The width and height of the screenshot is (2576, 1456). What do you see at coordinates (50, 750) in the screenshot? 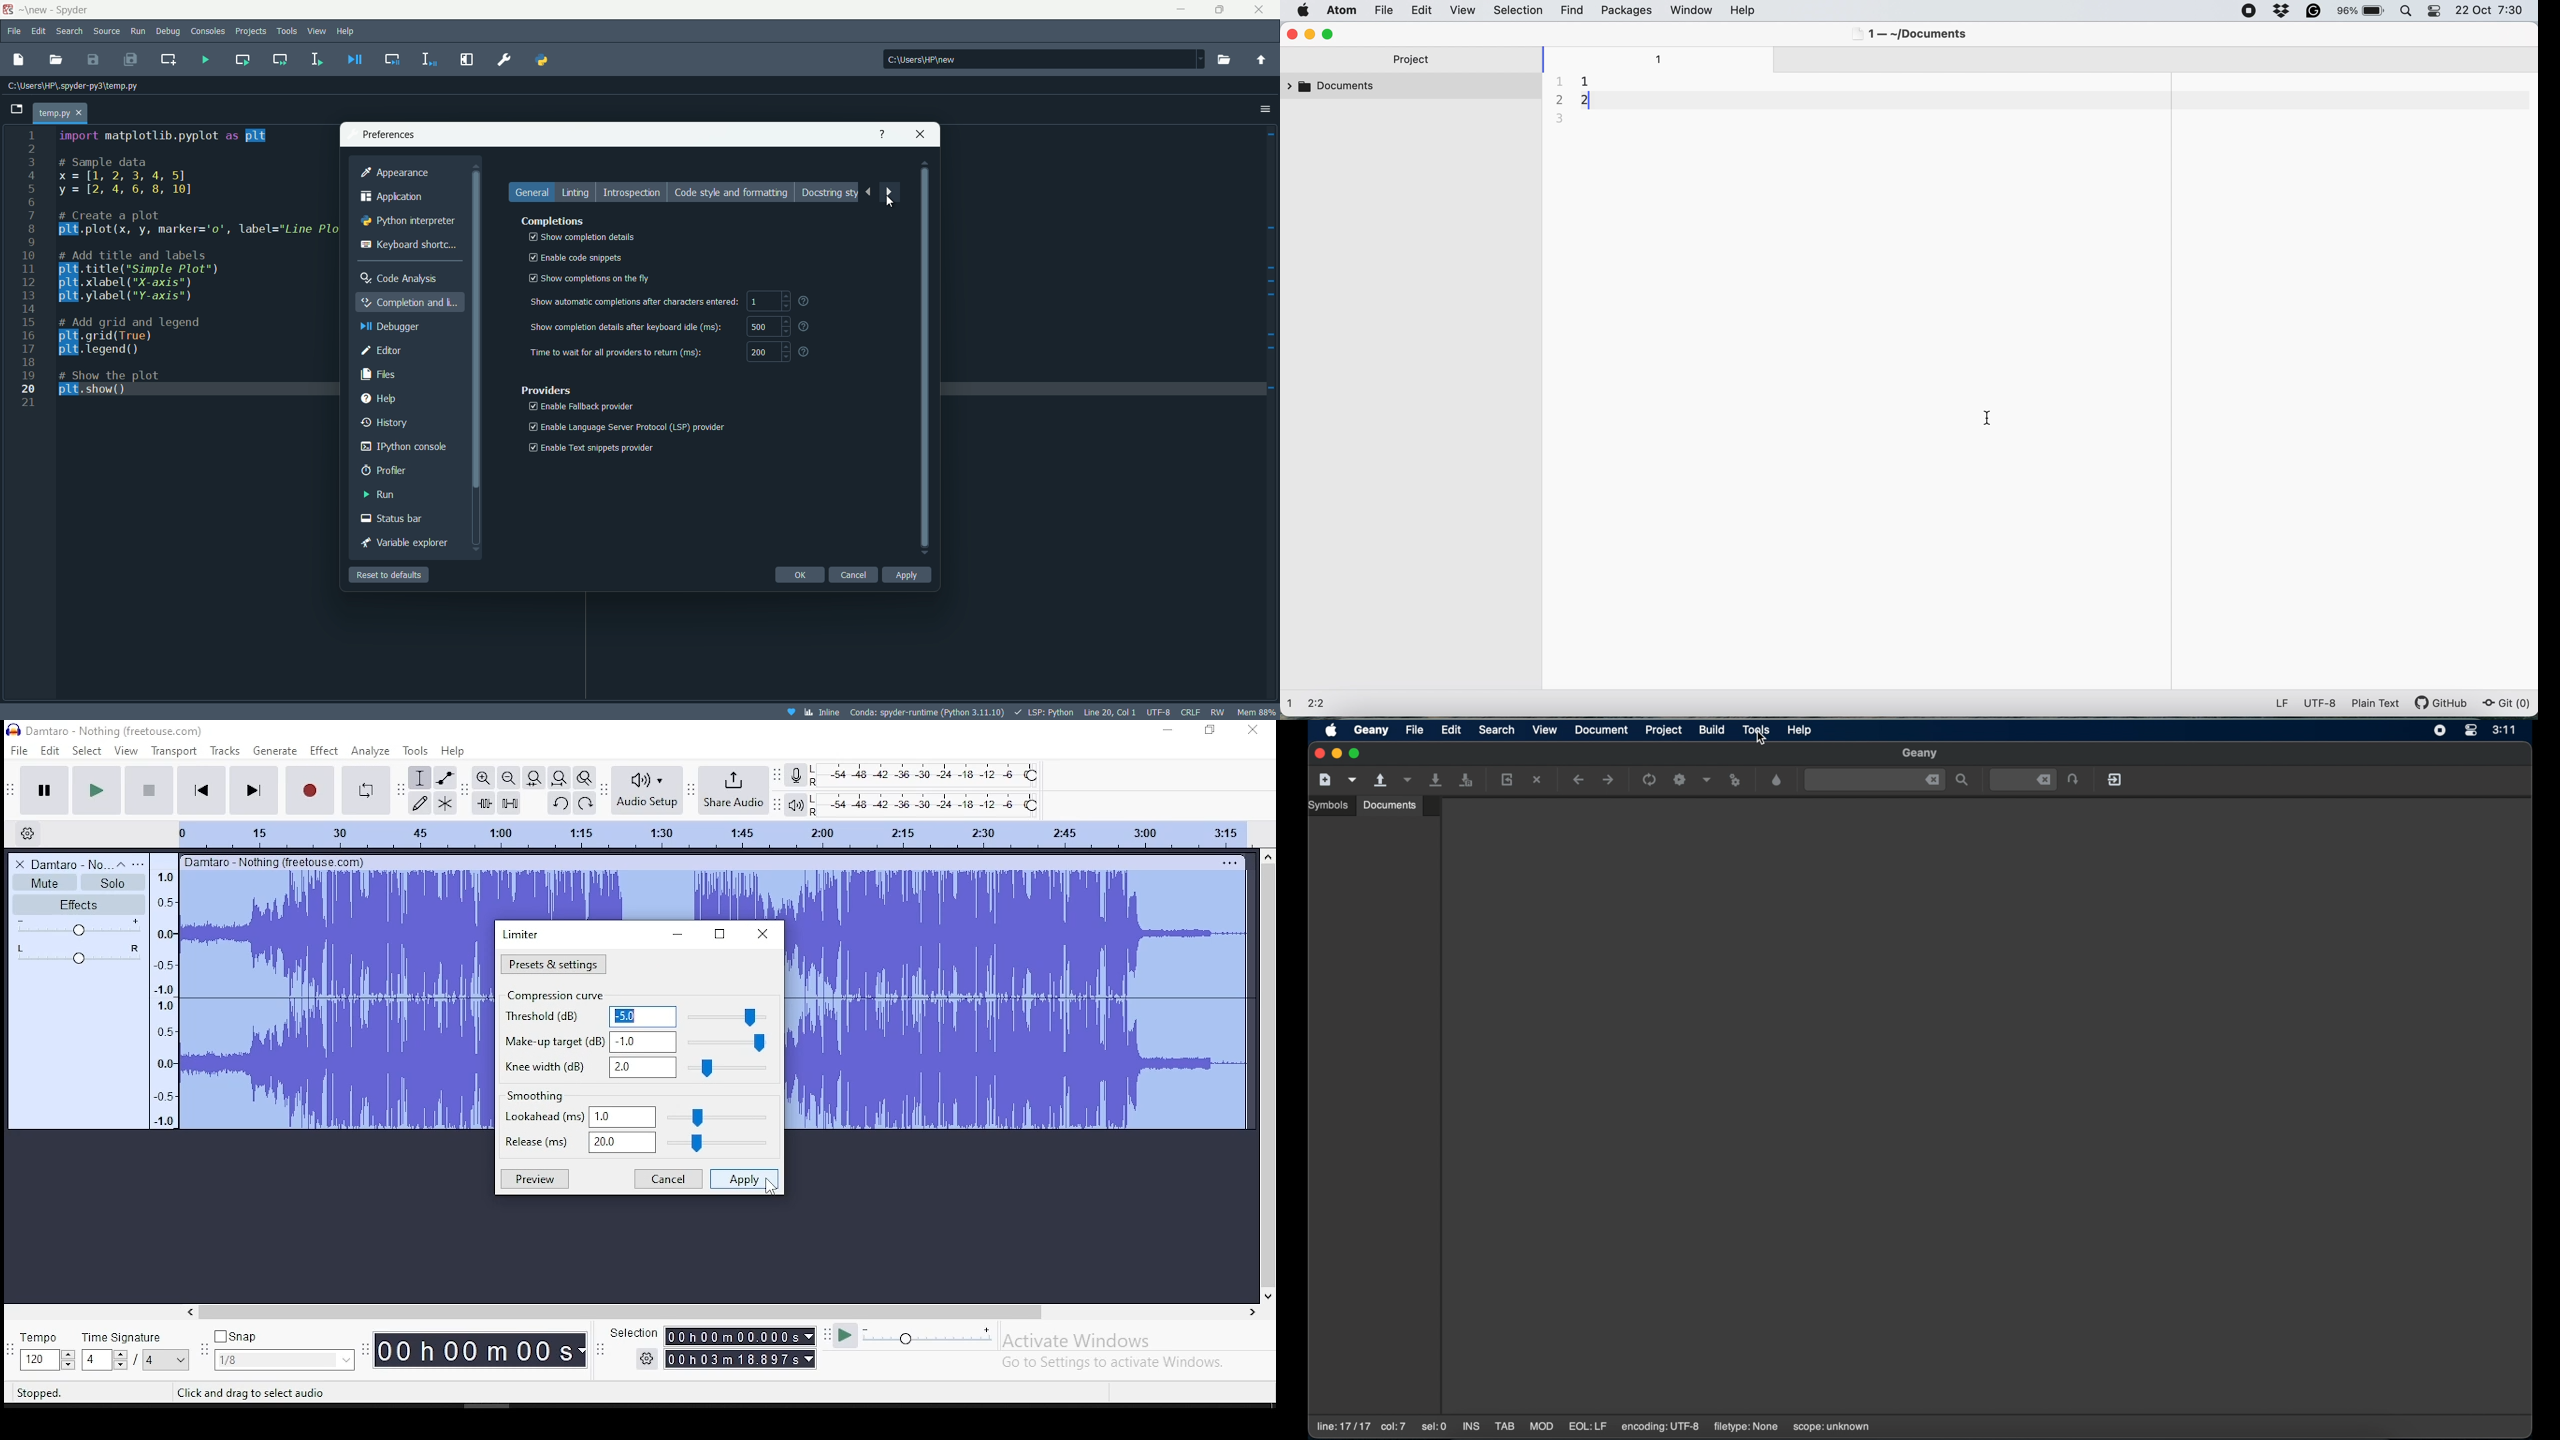
I see `edit` at bounding box center [50, 750].